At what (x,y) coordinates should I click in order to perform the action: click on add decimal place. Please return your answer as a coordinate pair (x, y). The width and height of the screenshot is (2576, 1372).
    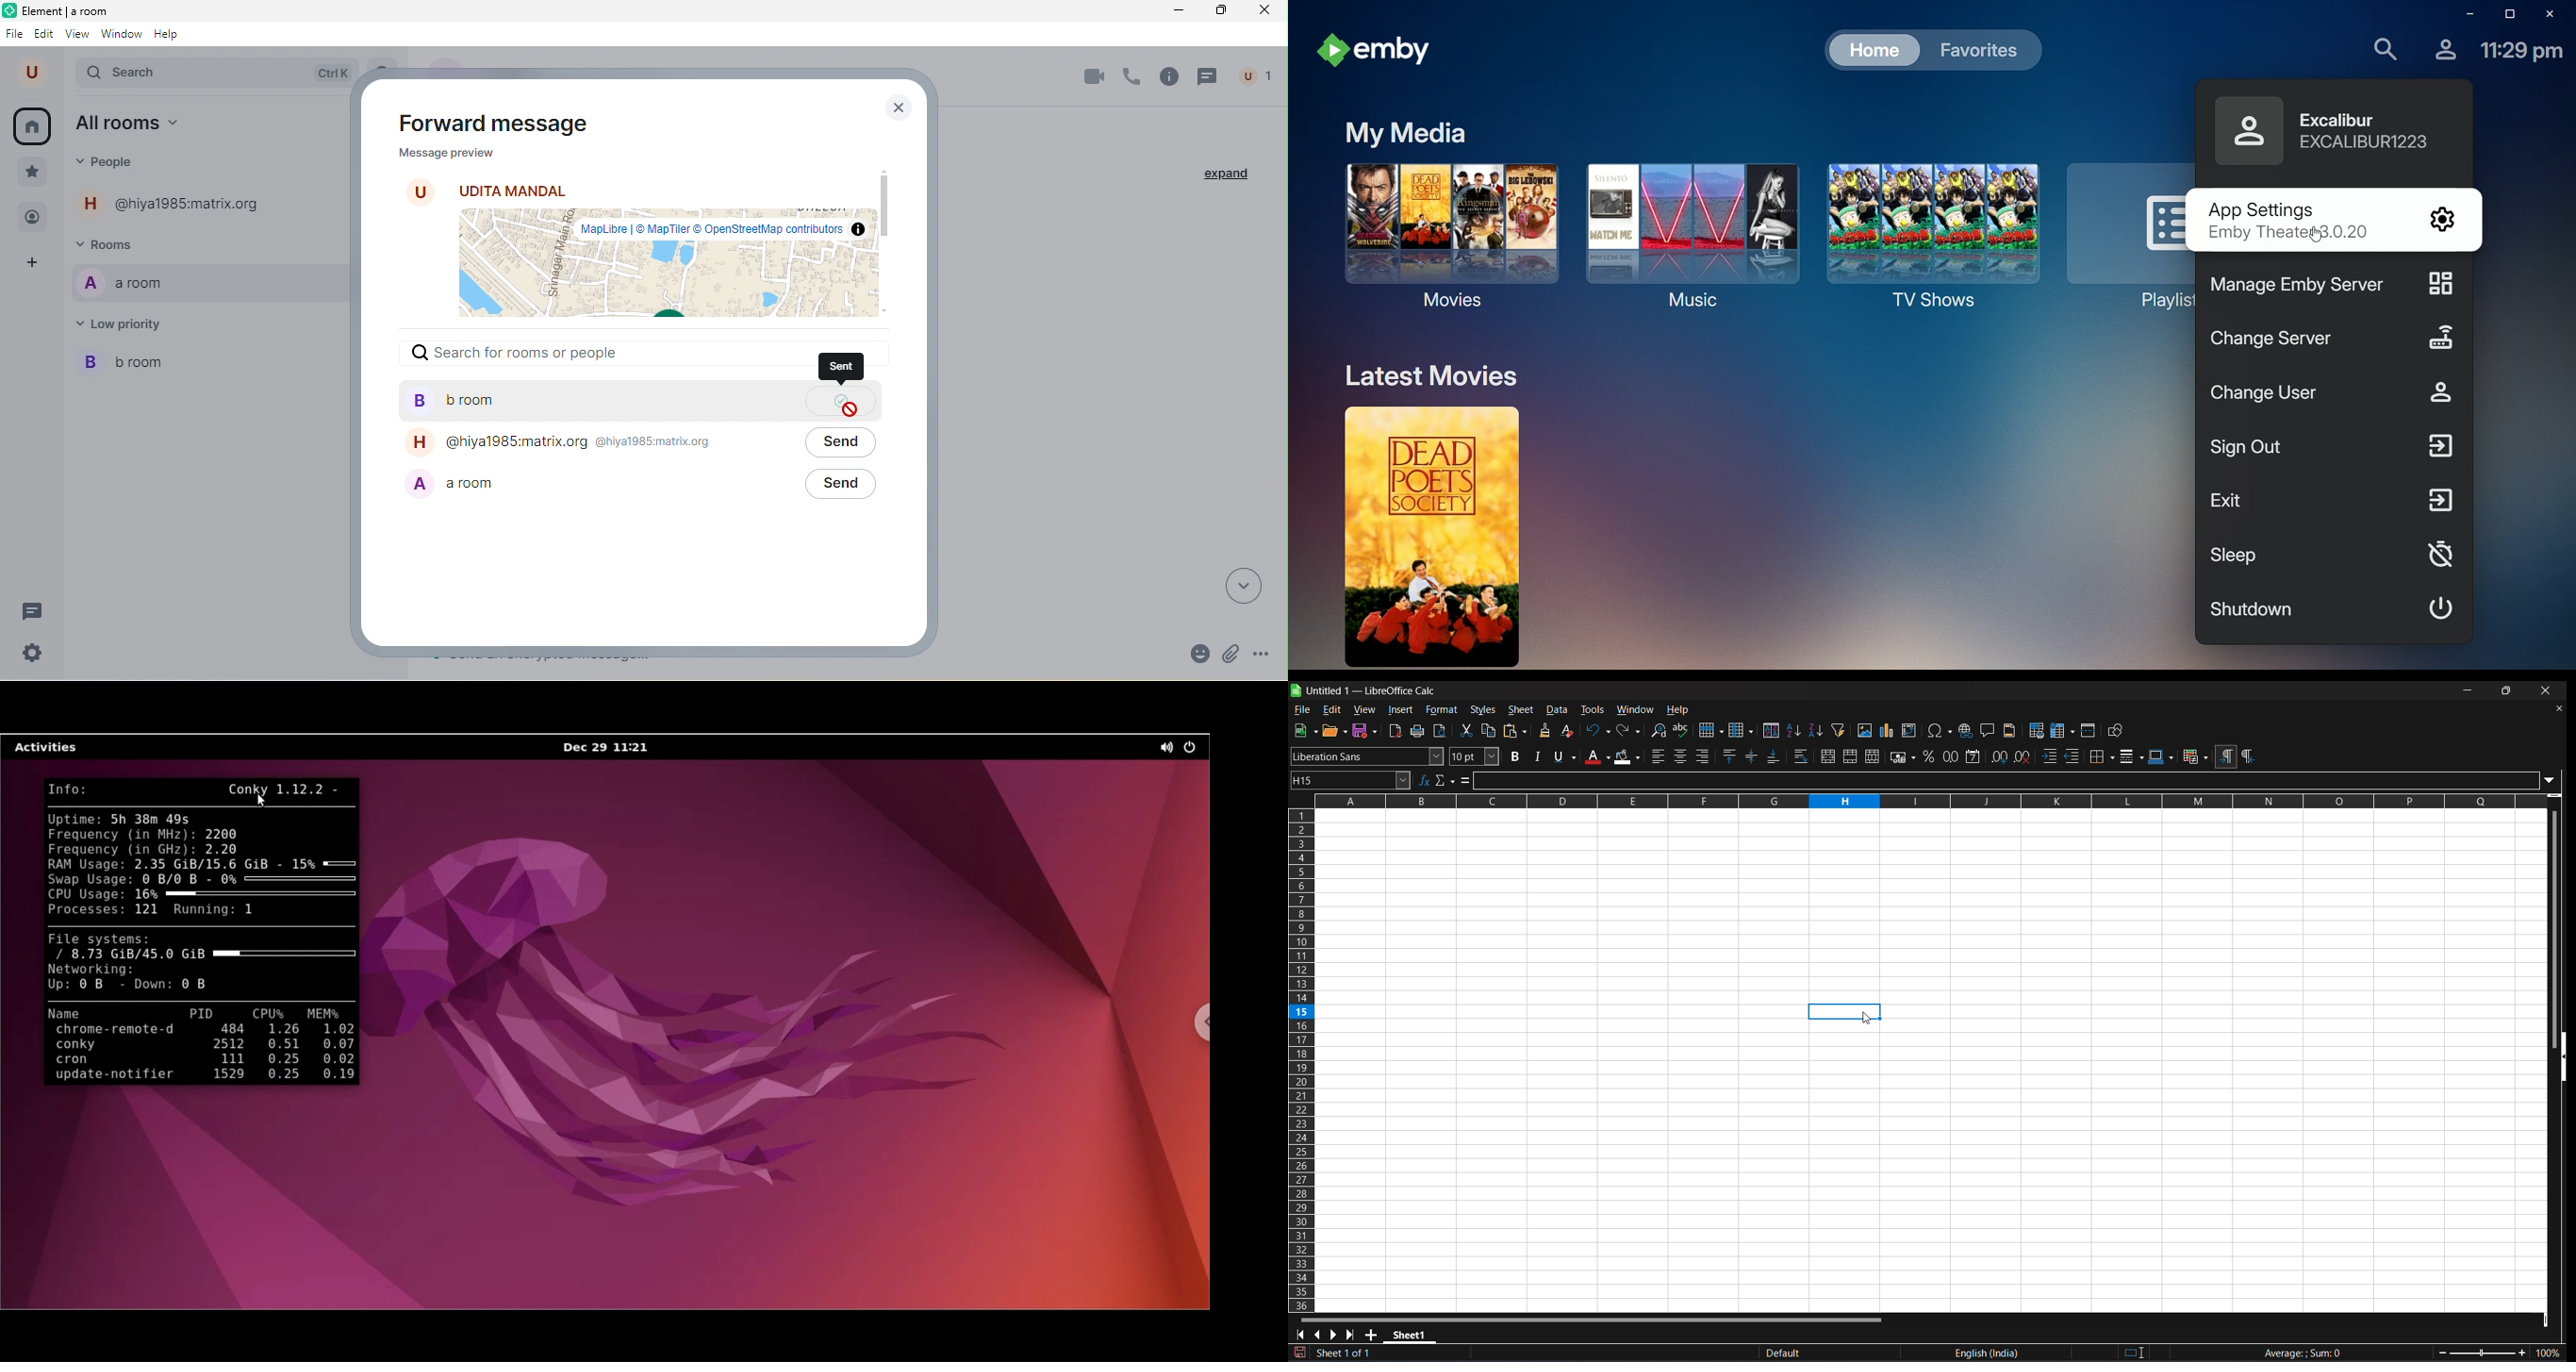
    Looking at the image, I should click on (1999, 758).